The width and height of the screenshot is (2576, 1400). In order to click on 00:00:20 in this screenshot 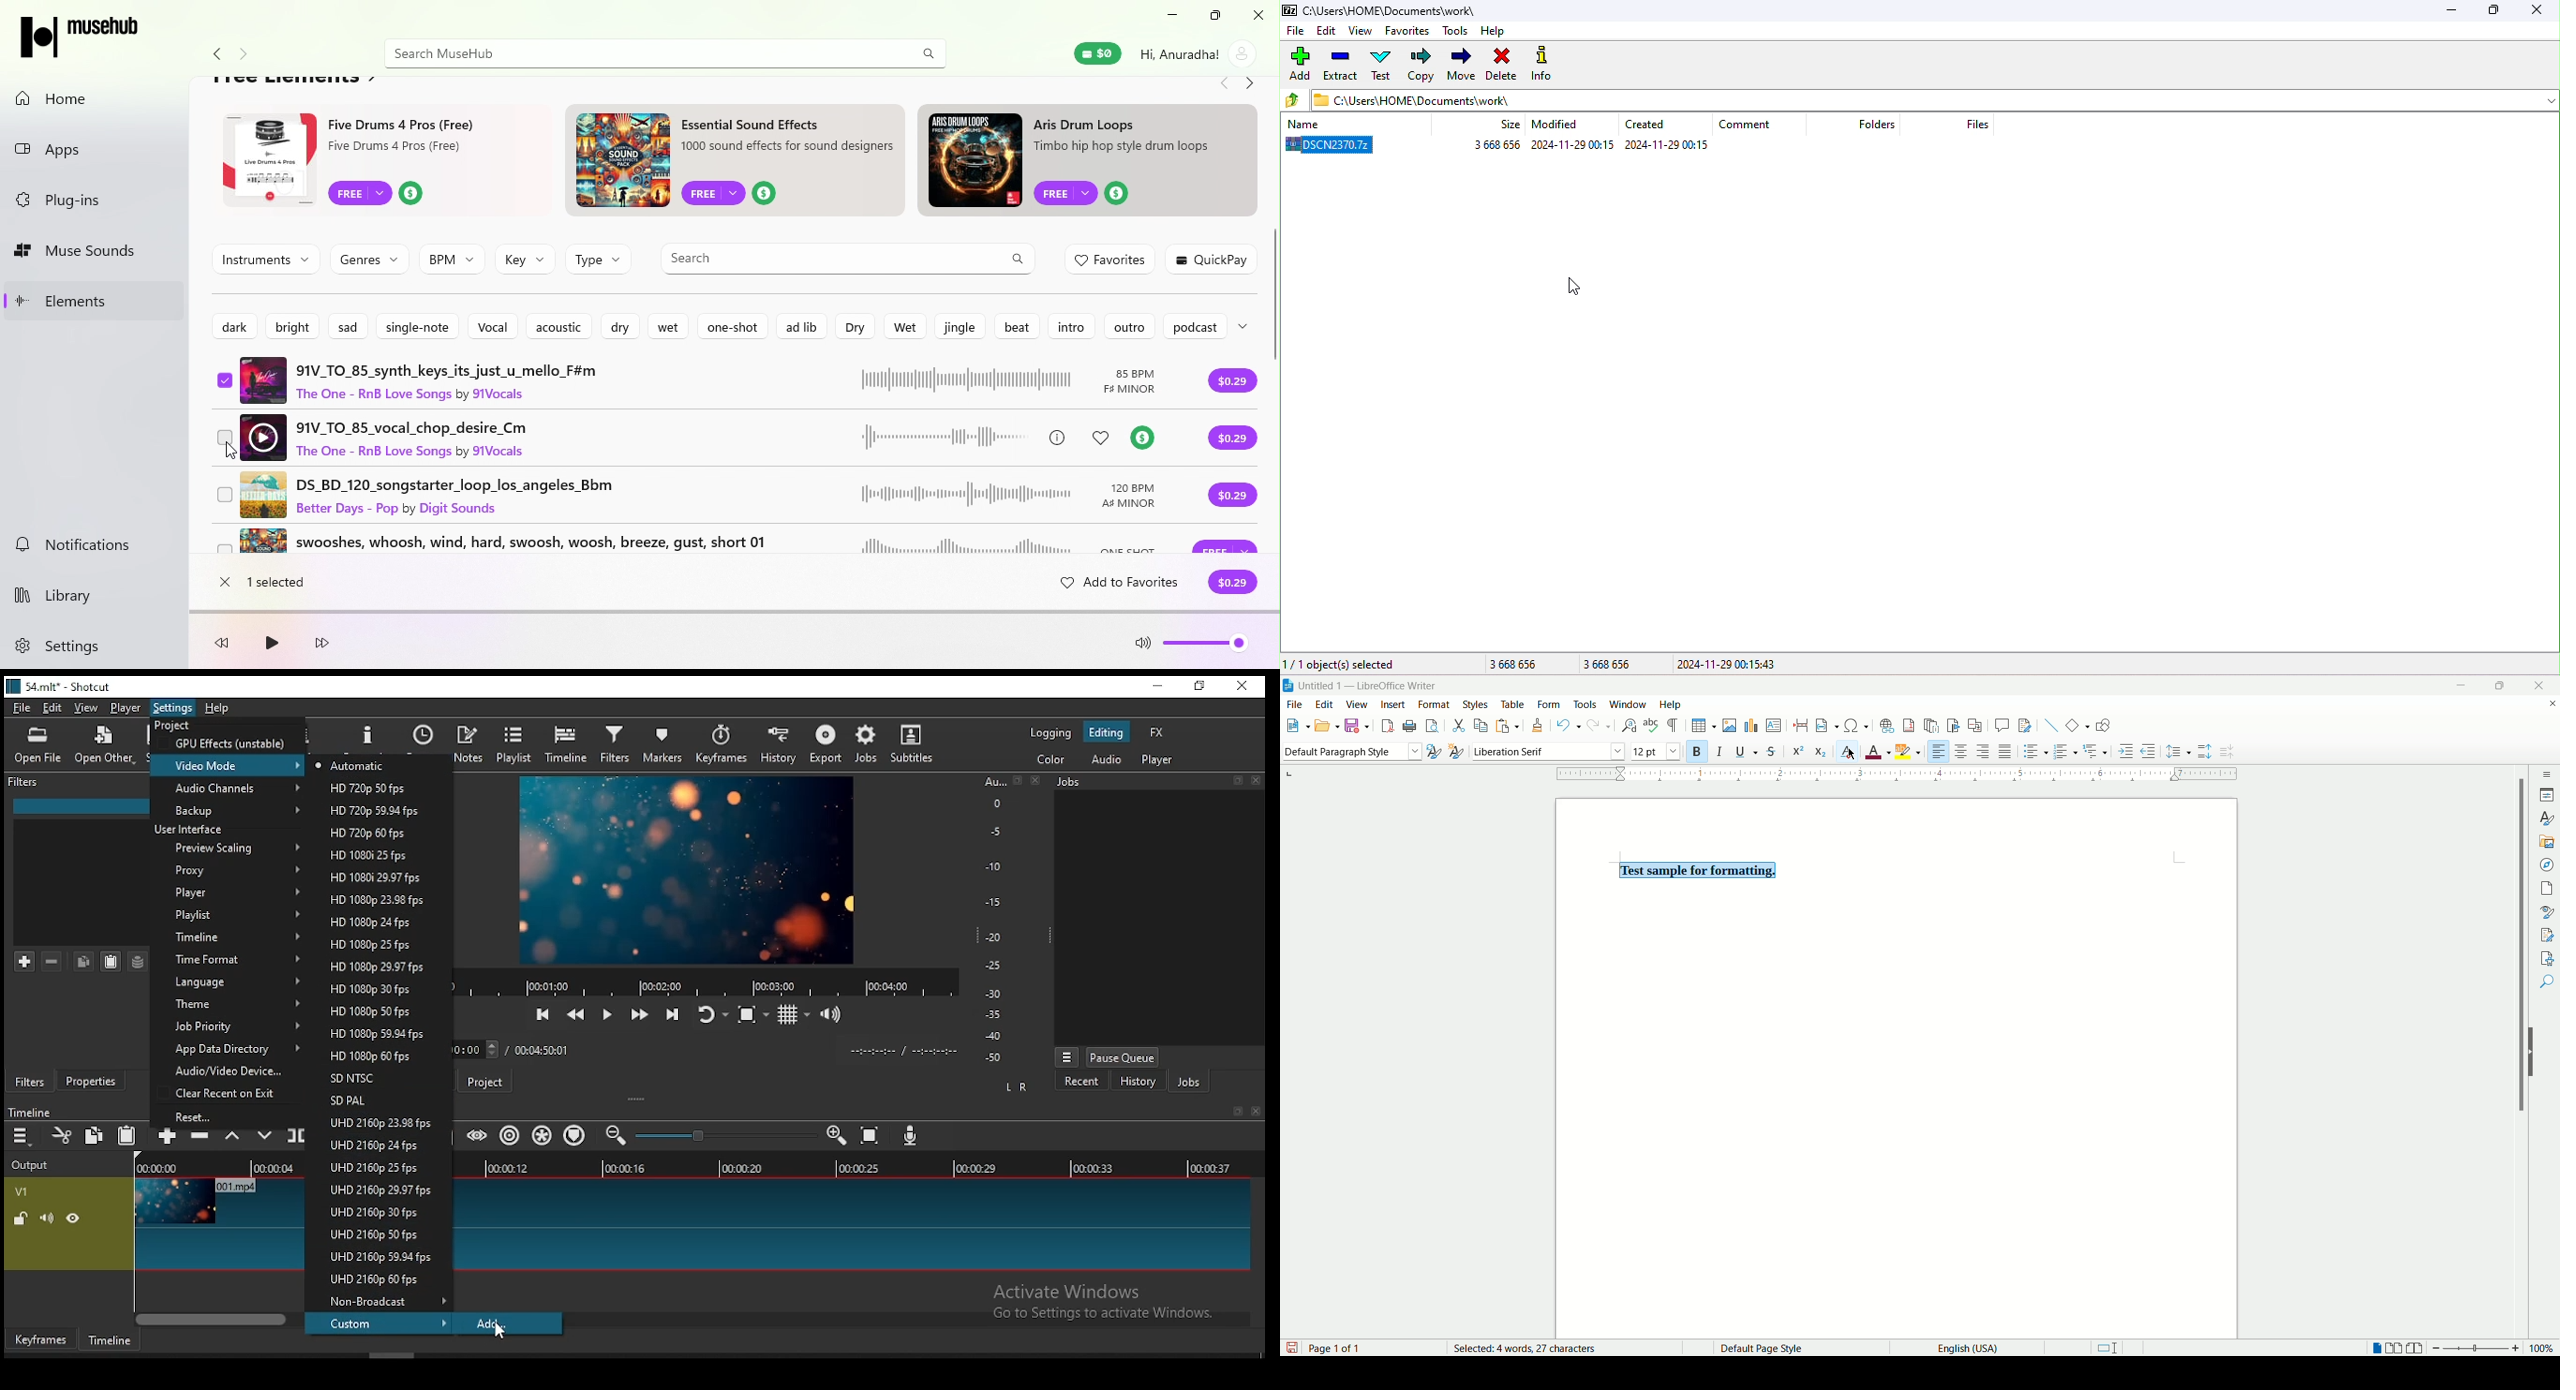, I will do `click(740, 1167)`.